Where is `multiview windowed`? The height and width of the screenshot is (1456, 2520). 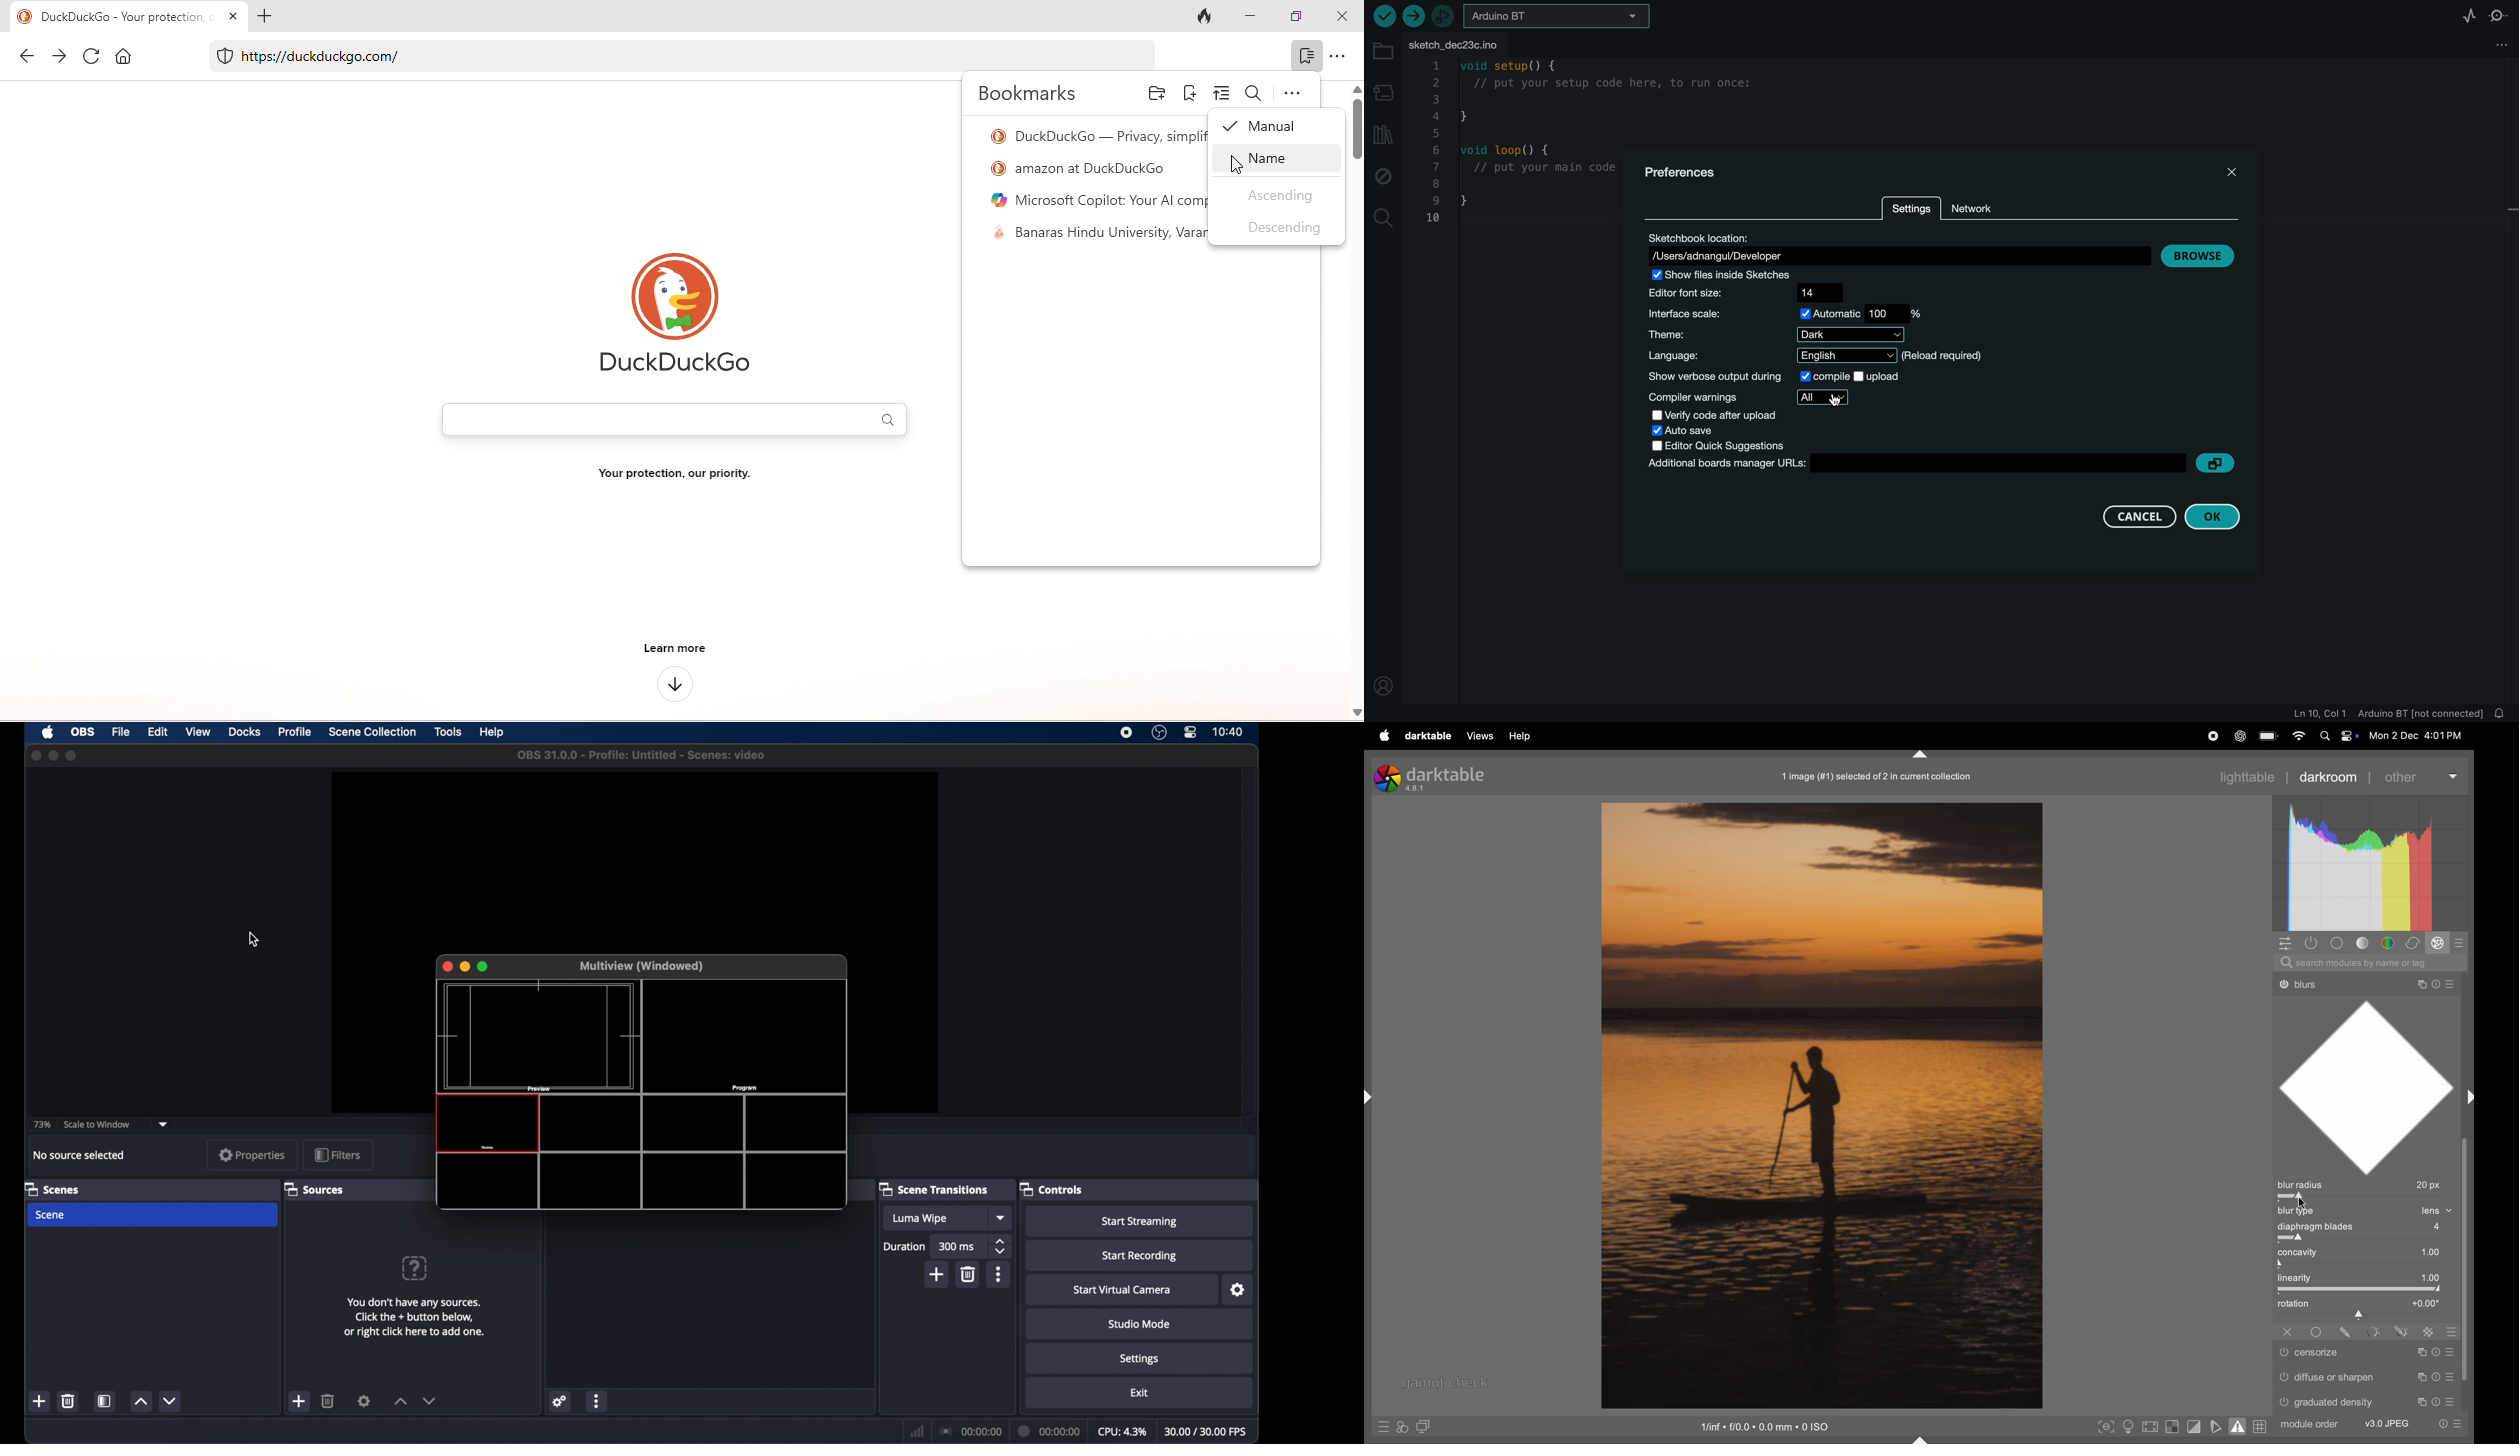
multiview windowed is located at coordinates (642, 1098).